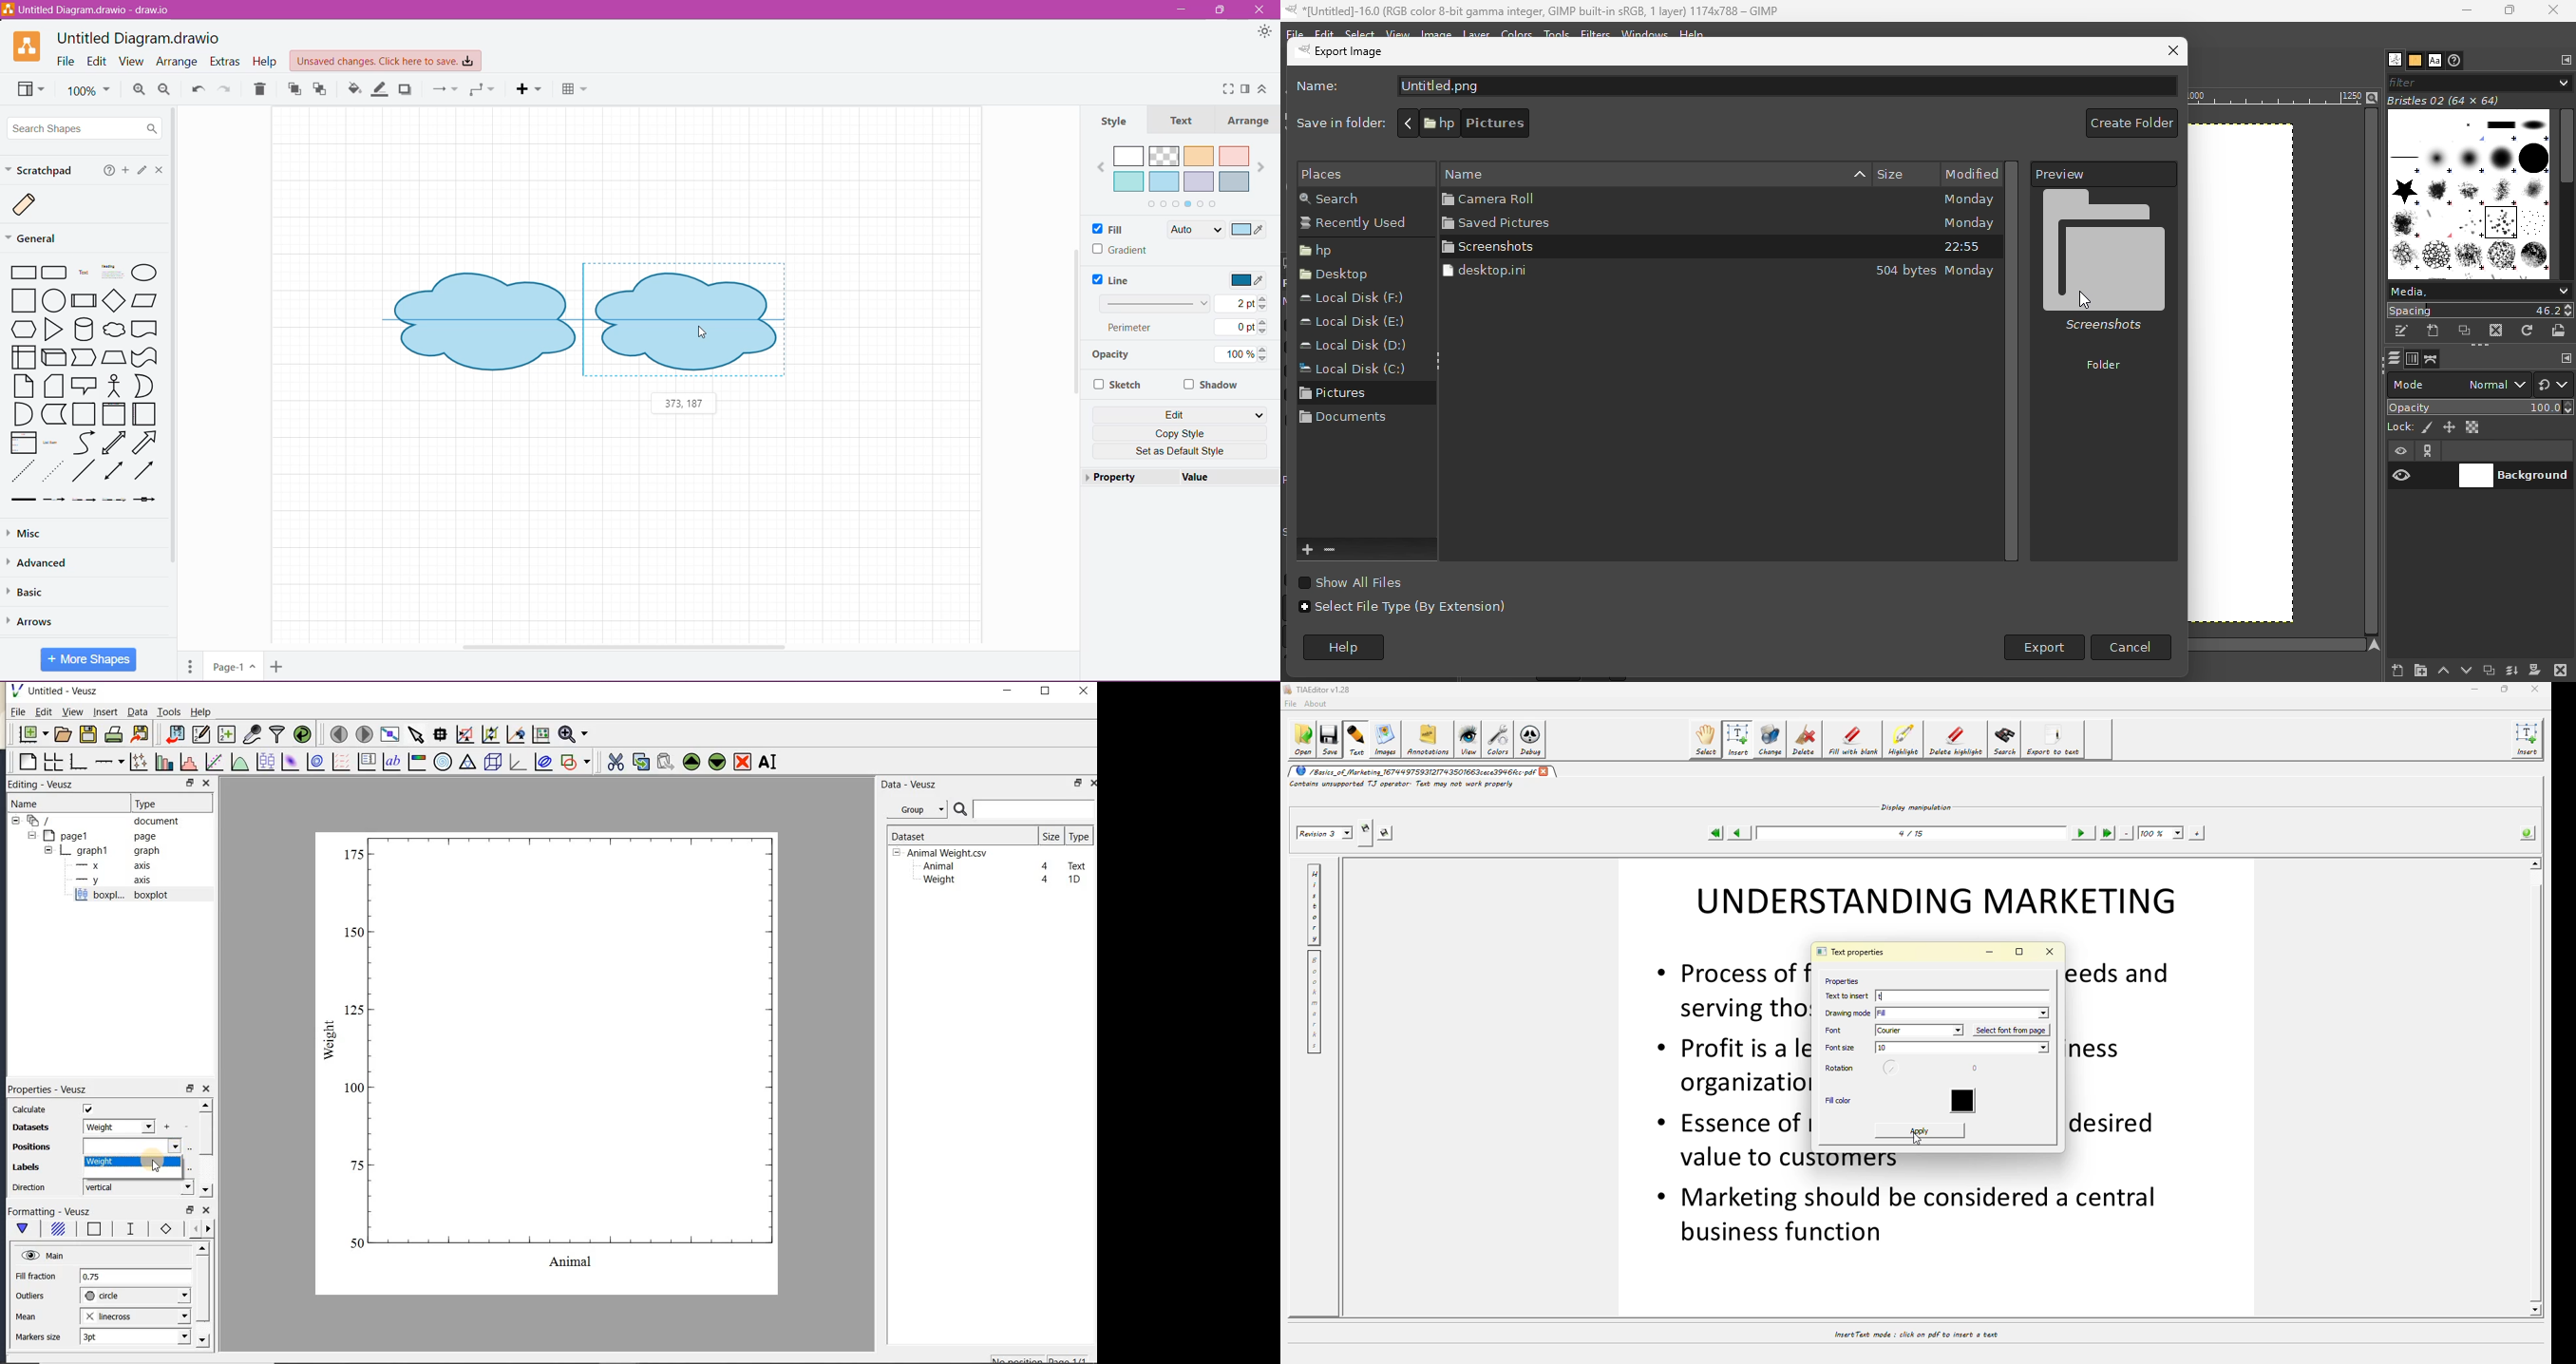 This screenshot has height=1372, width=2576. What do you see at coordinates (1344, 550) in the screenshot?
I see `Bookmark cannot be removed` at bounding box center [1344, 550].